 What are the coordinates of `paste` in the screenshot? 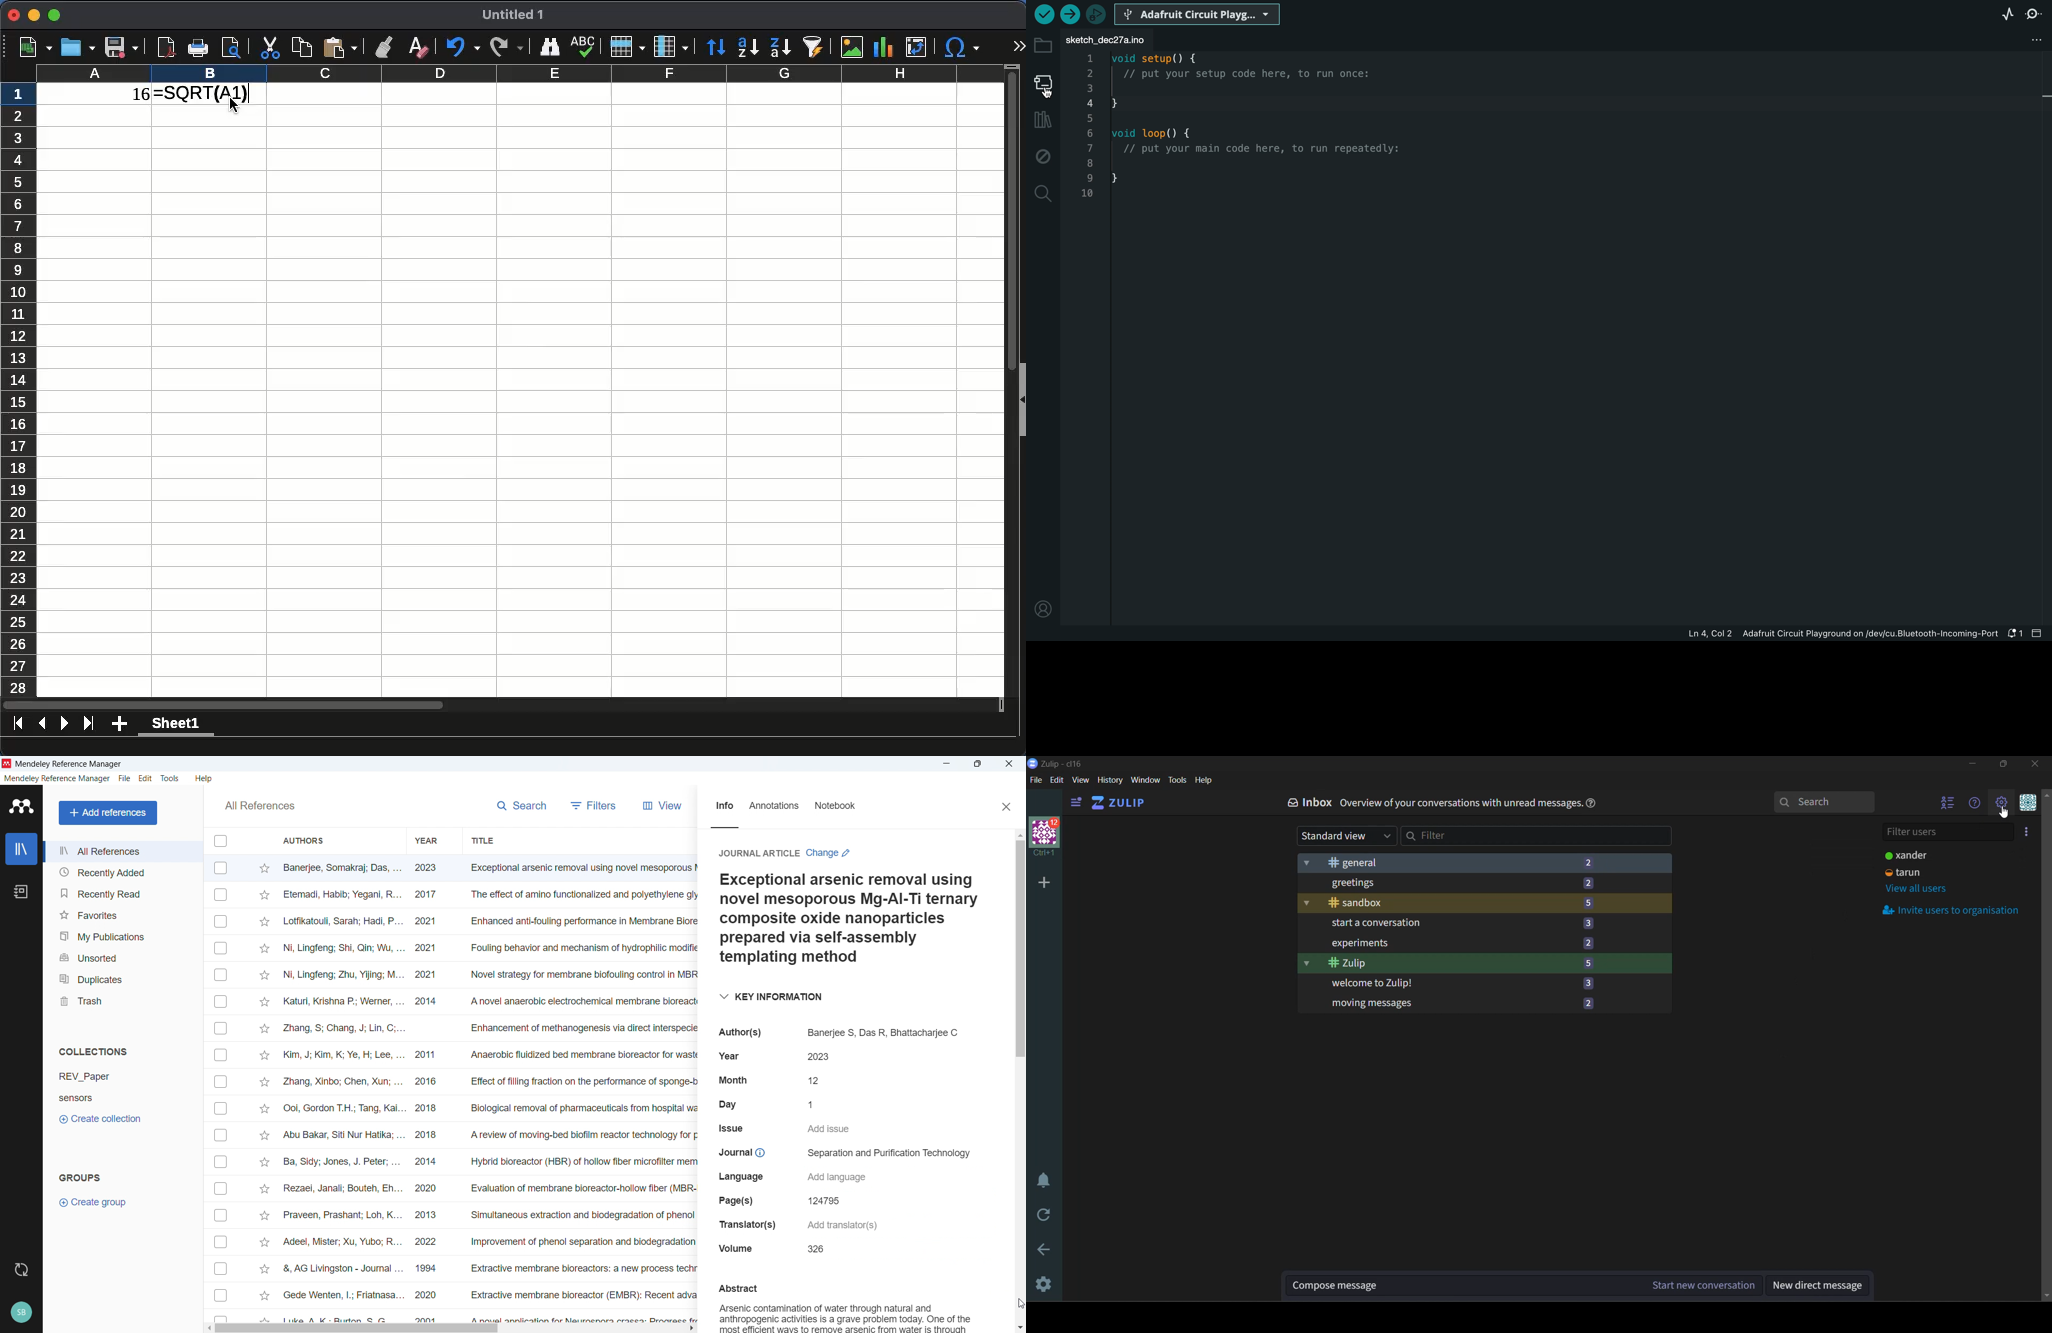 It's located at (340, 48).